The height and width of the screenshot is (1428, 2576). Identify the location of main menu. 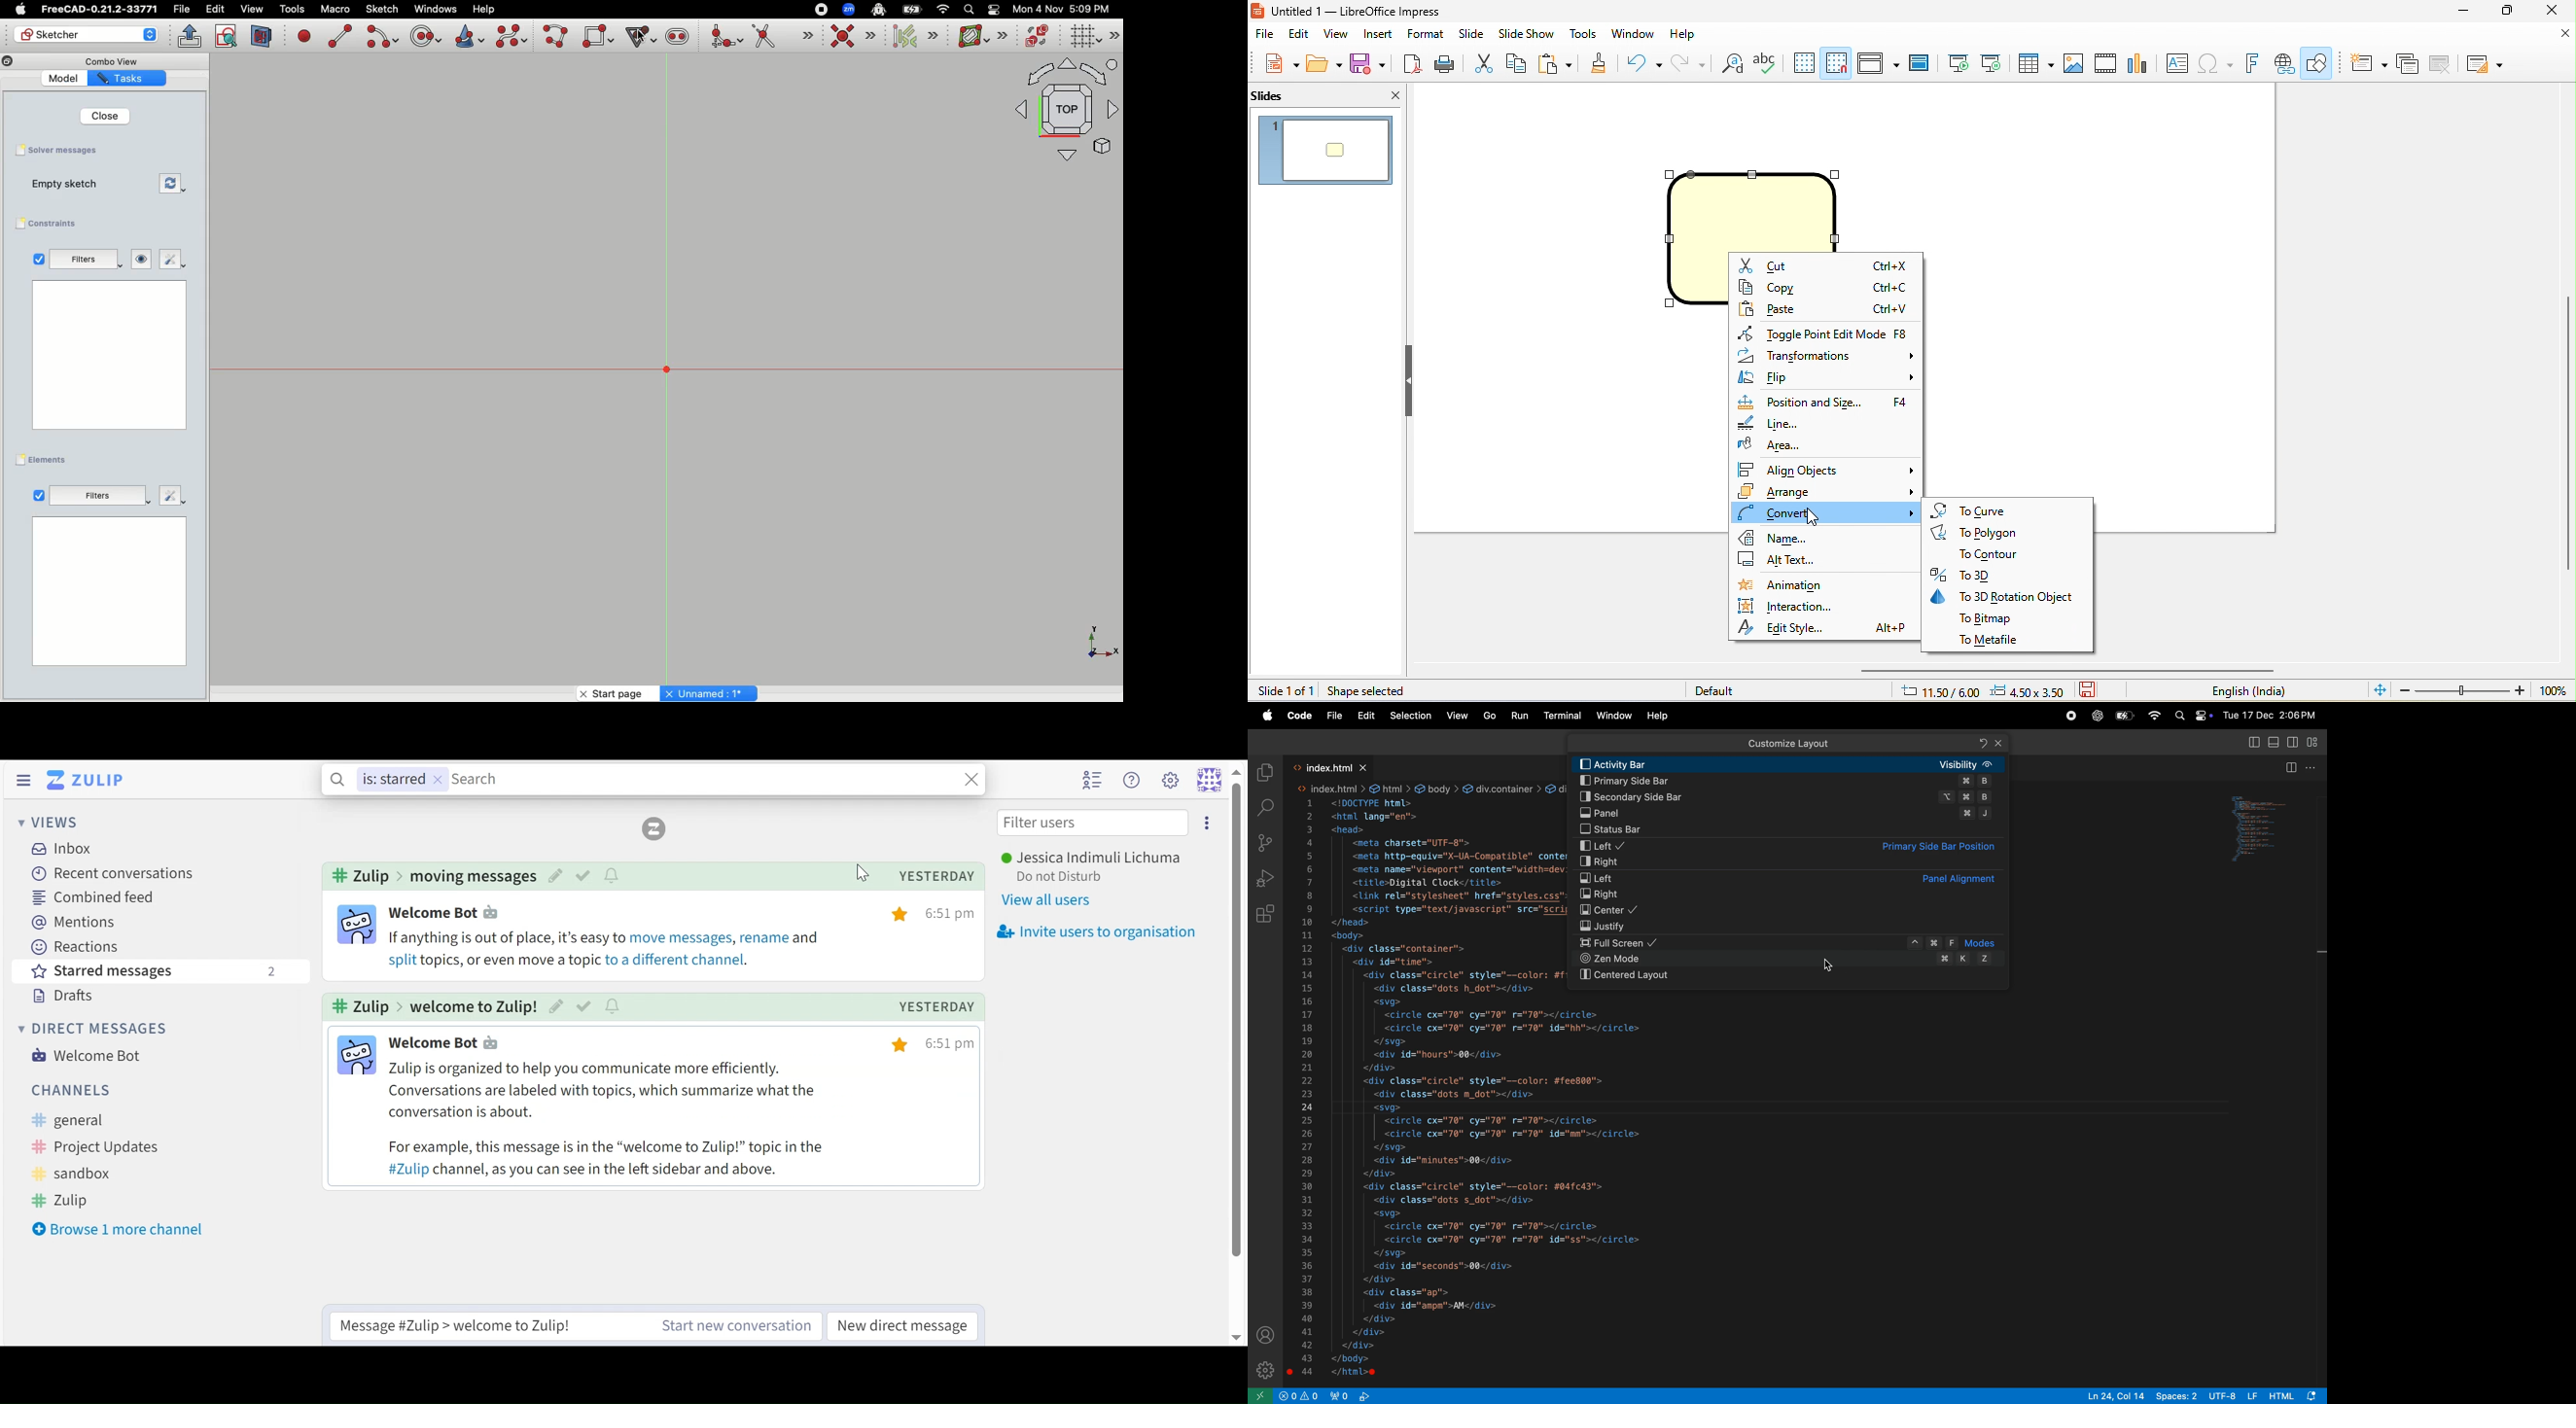
(1169, 780).